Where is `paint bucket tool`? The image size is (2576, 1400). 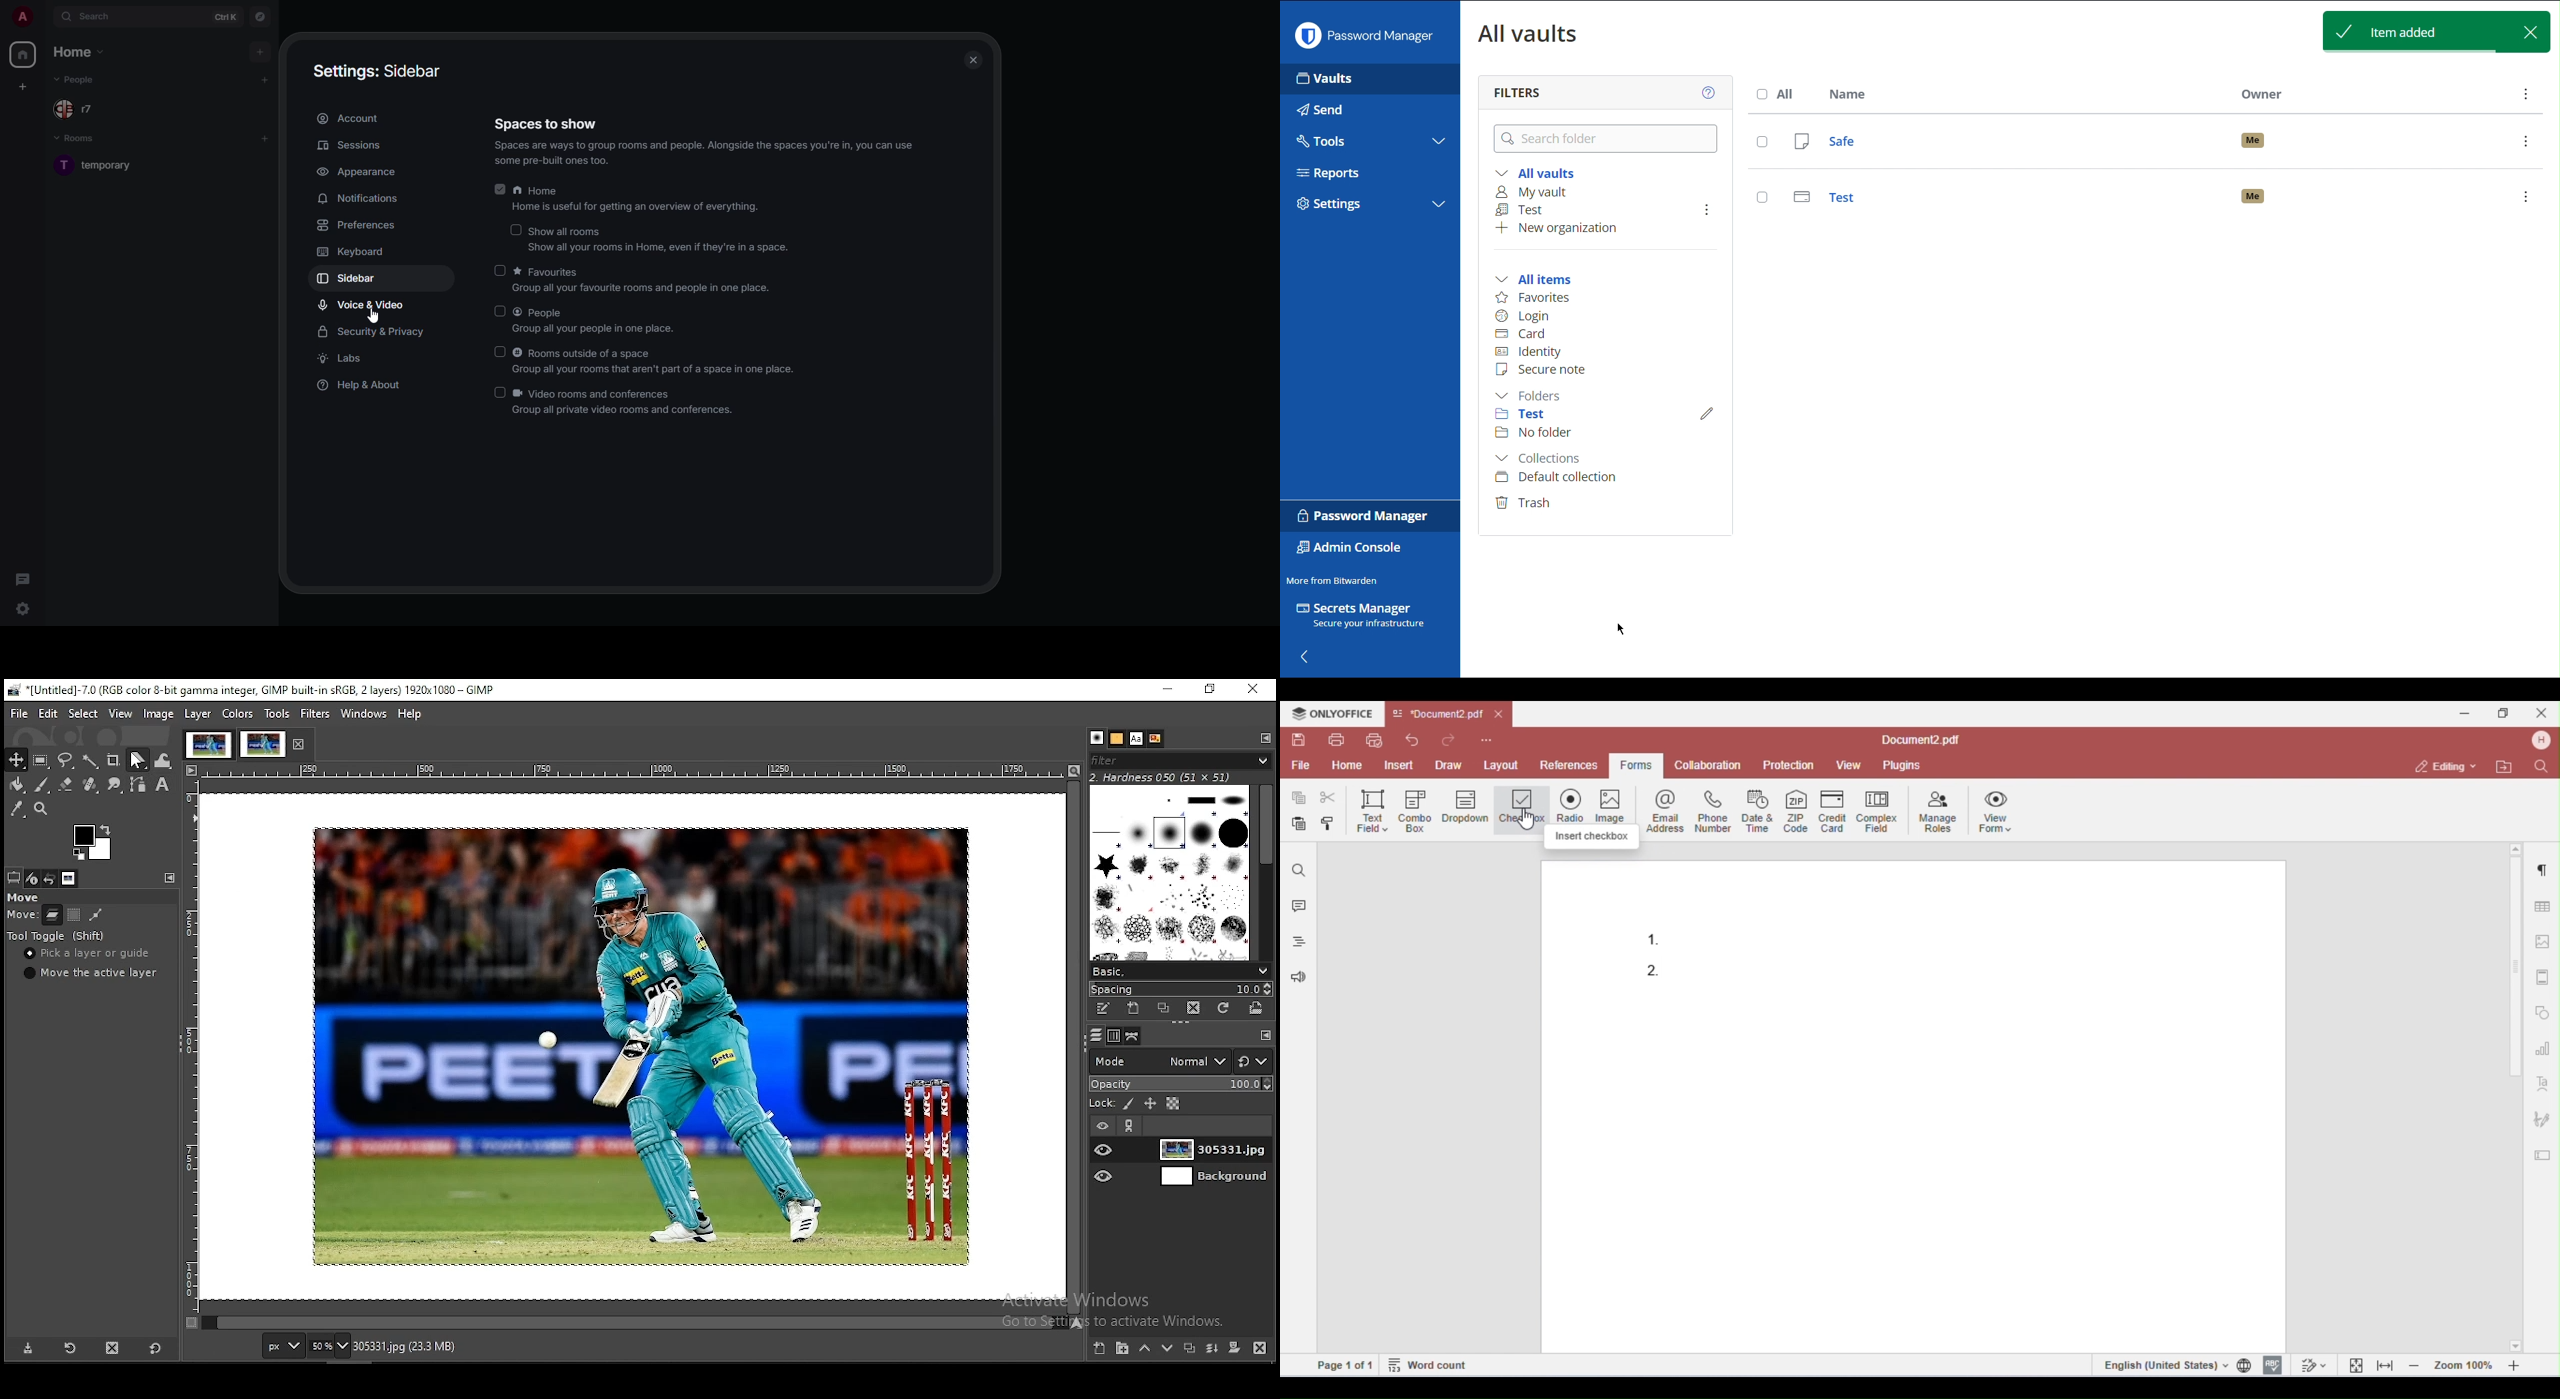 paint bucket tool is located at coordinates (19, 786).